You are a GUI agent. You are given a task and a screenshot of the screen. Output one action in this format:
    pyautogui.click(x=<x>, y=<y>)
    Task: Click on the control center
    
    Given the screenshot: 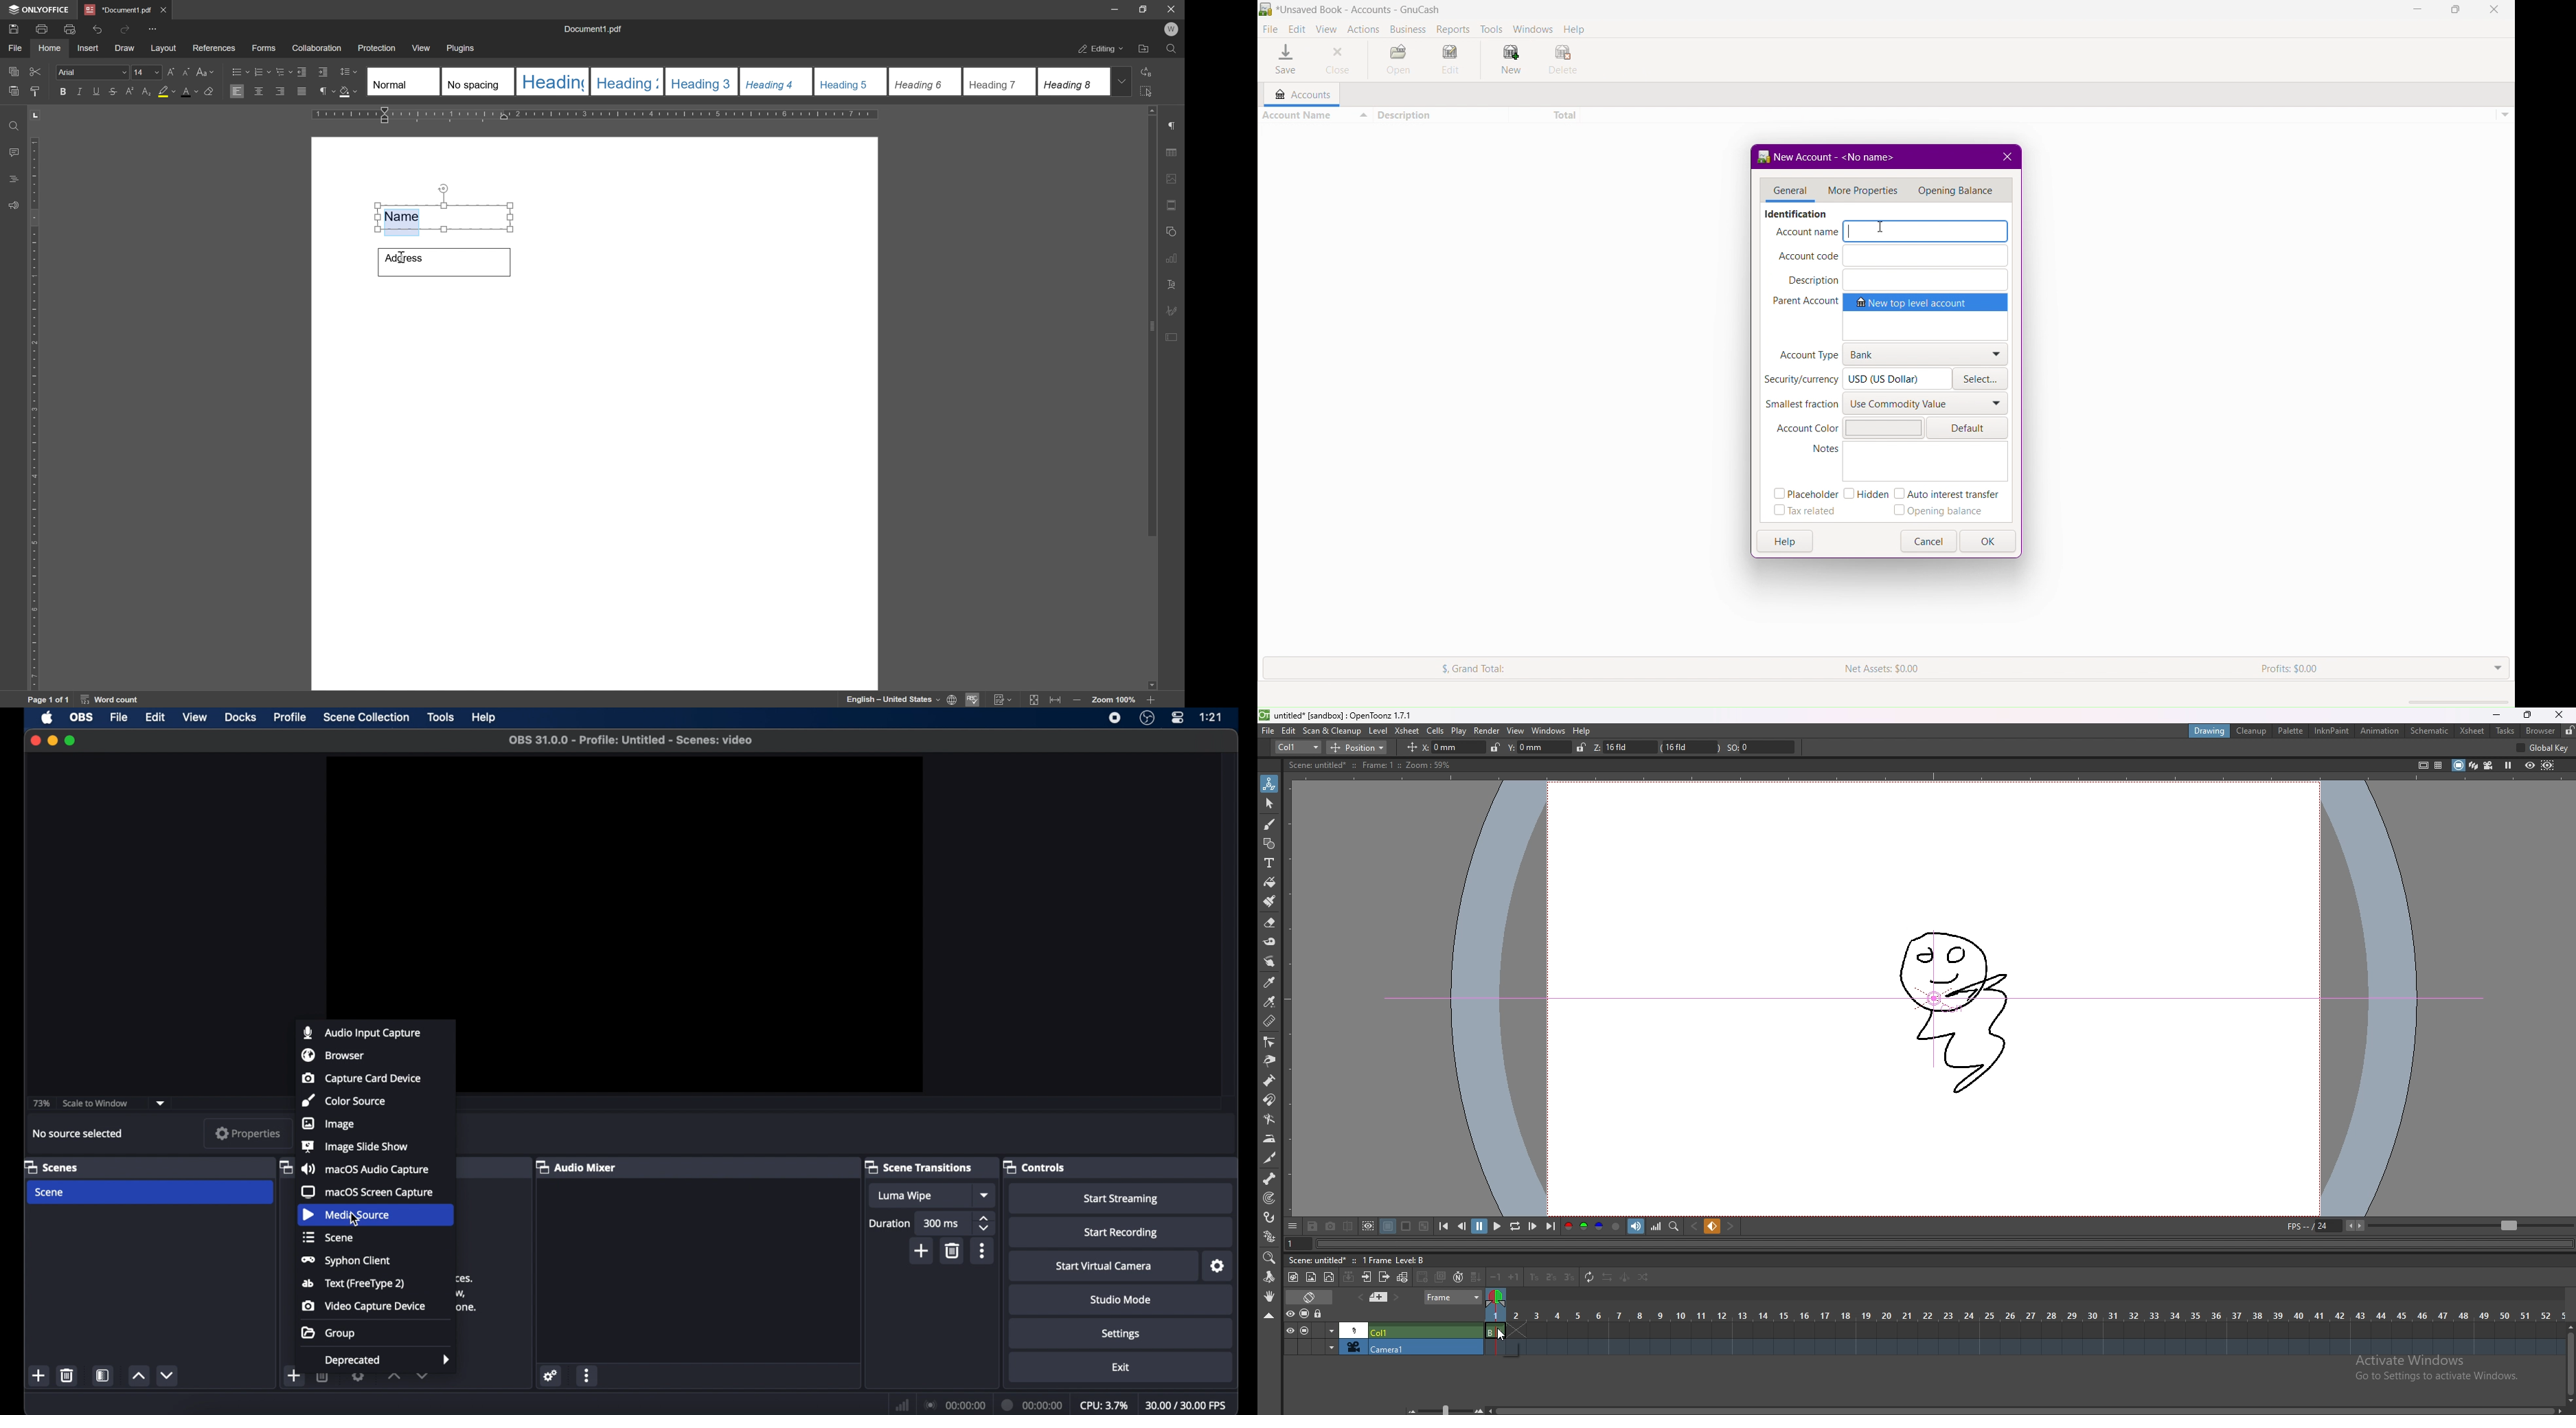 What is the action you would take?
    pyautogui.click(x=1178, y=717)
    